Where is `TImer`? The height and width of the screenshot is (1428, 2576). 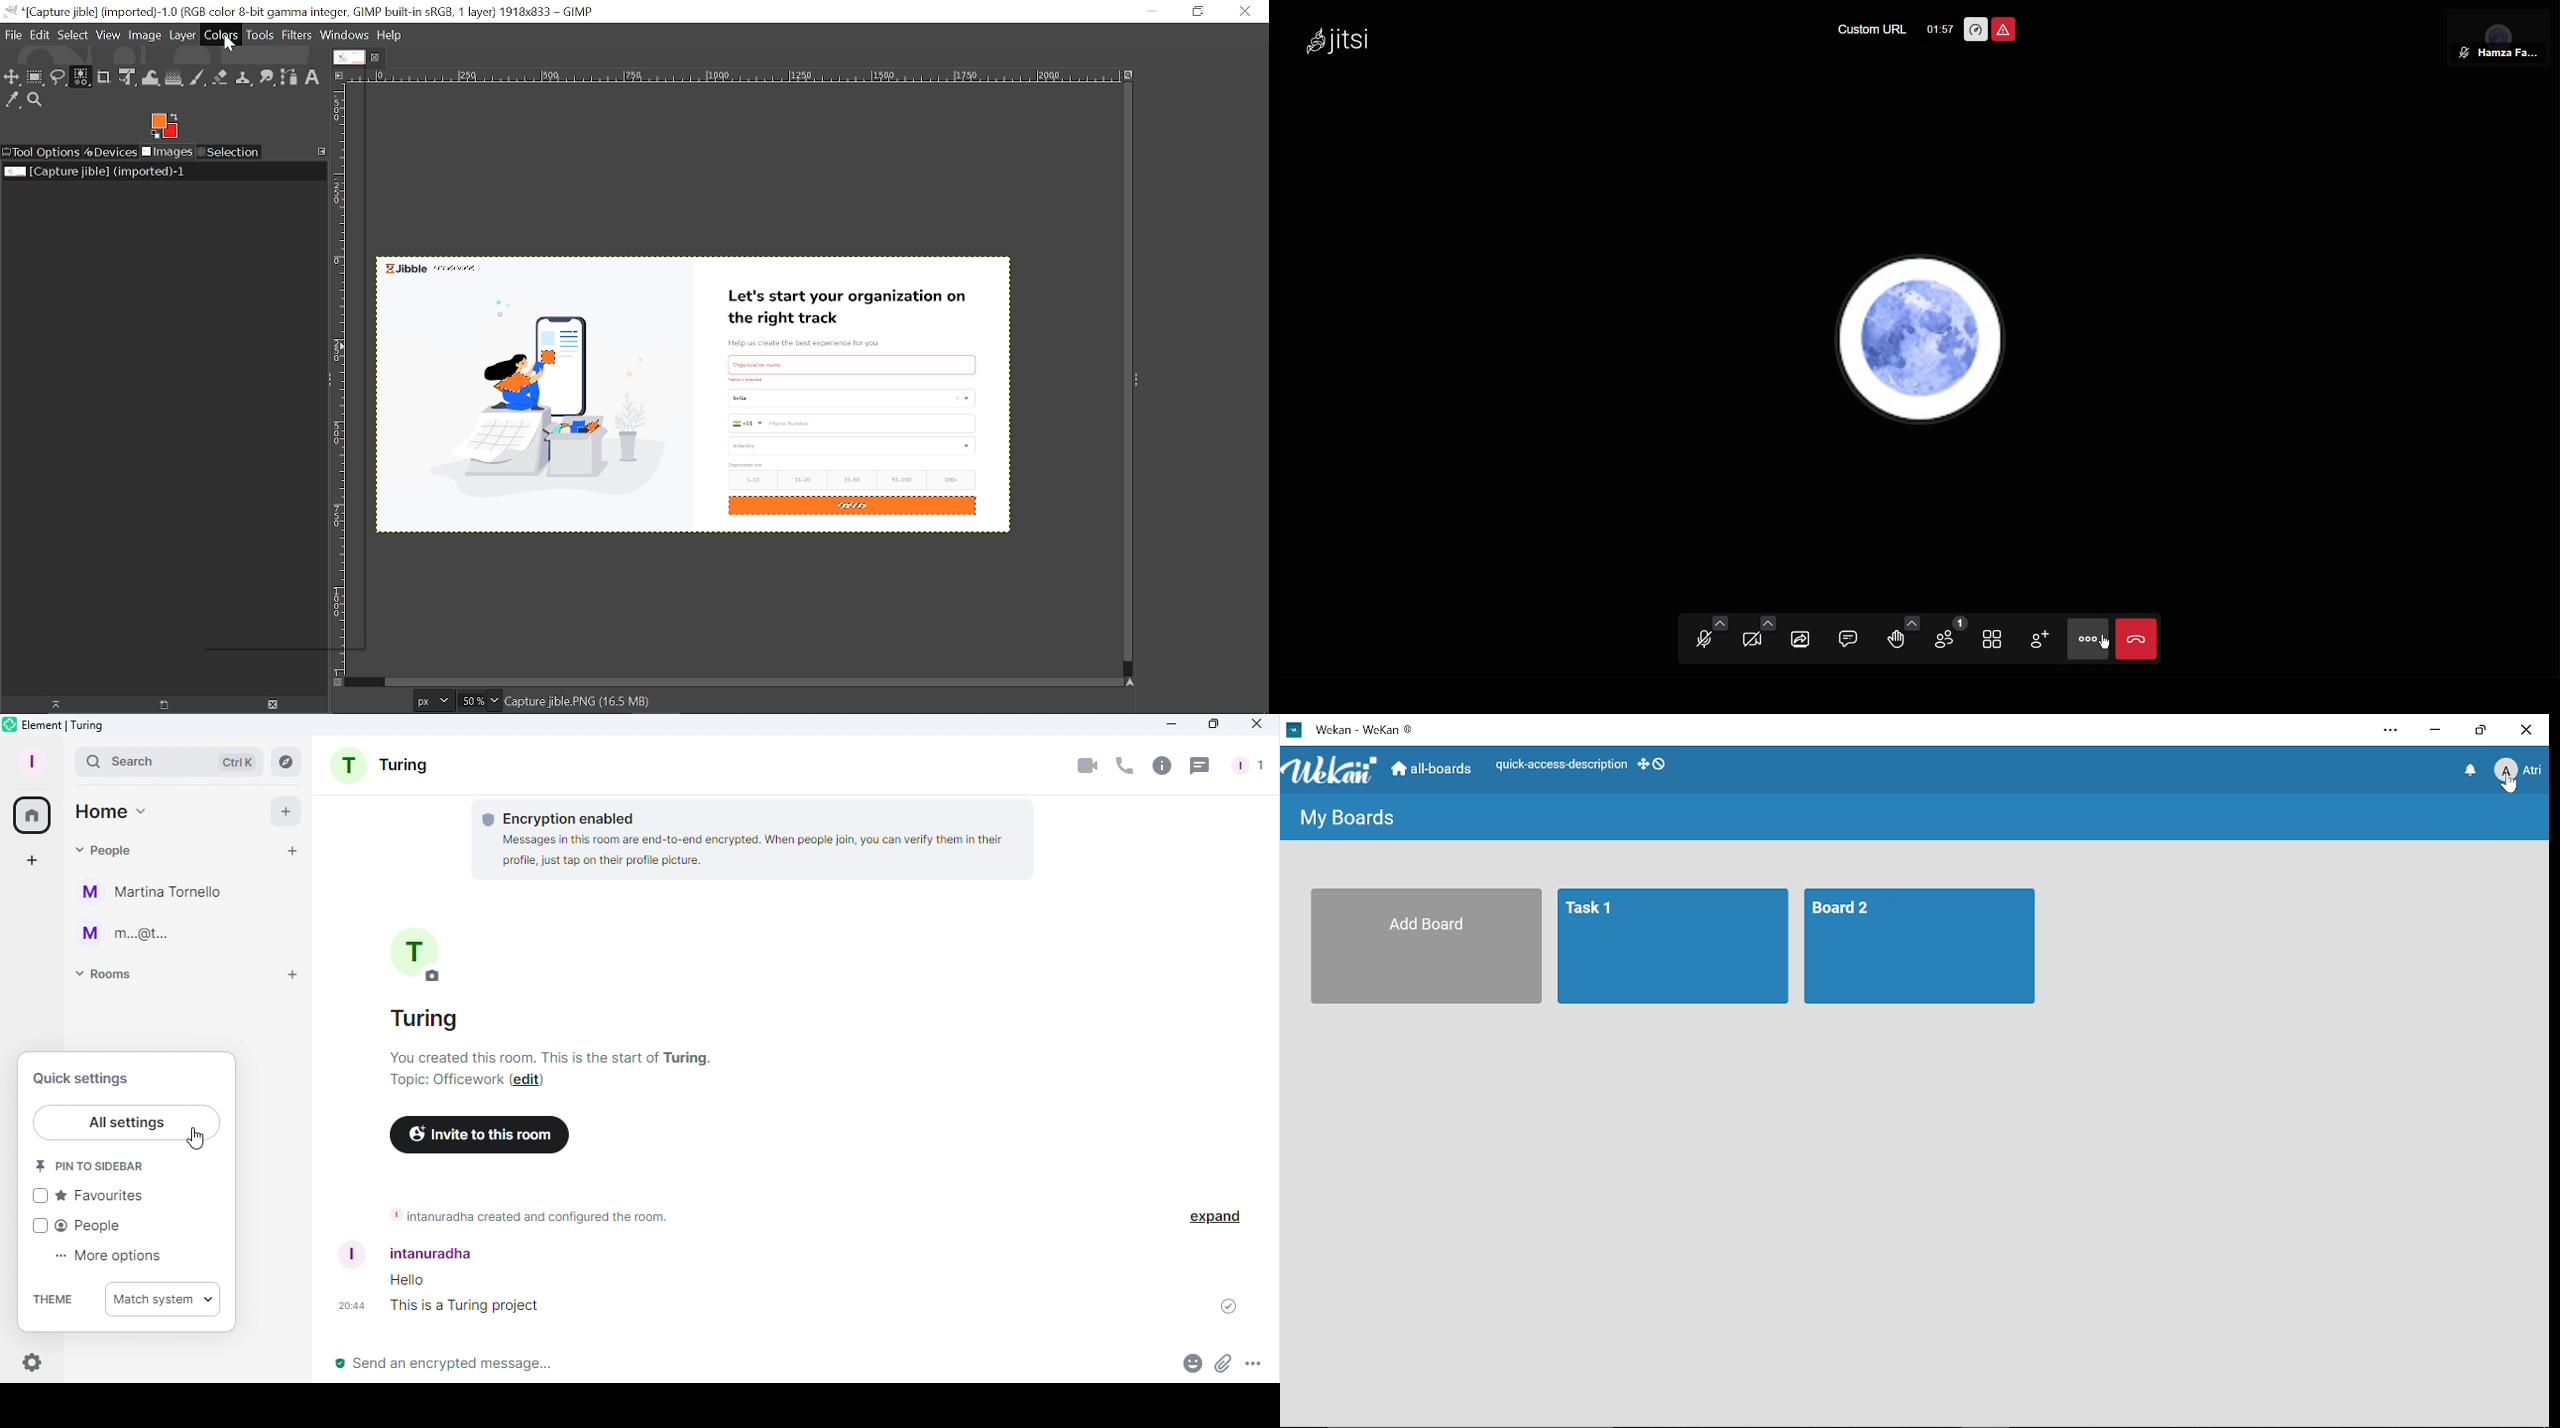
TImer is located at coordinates (1938, 29).